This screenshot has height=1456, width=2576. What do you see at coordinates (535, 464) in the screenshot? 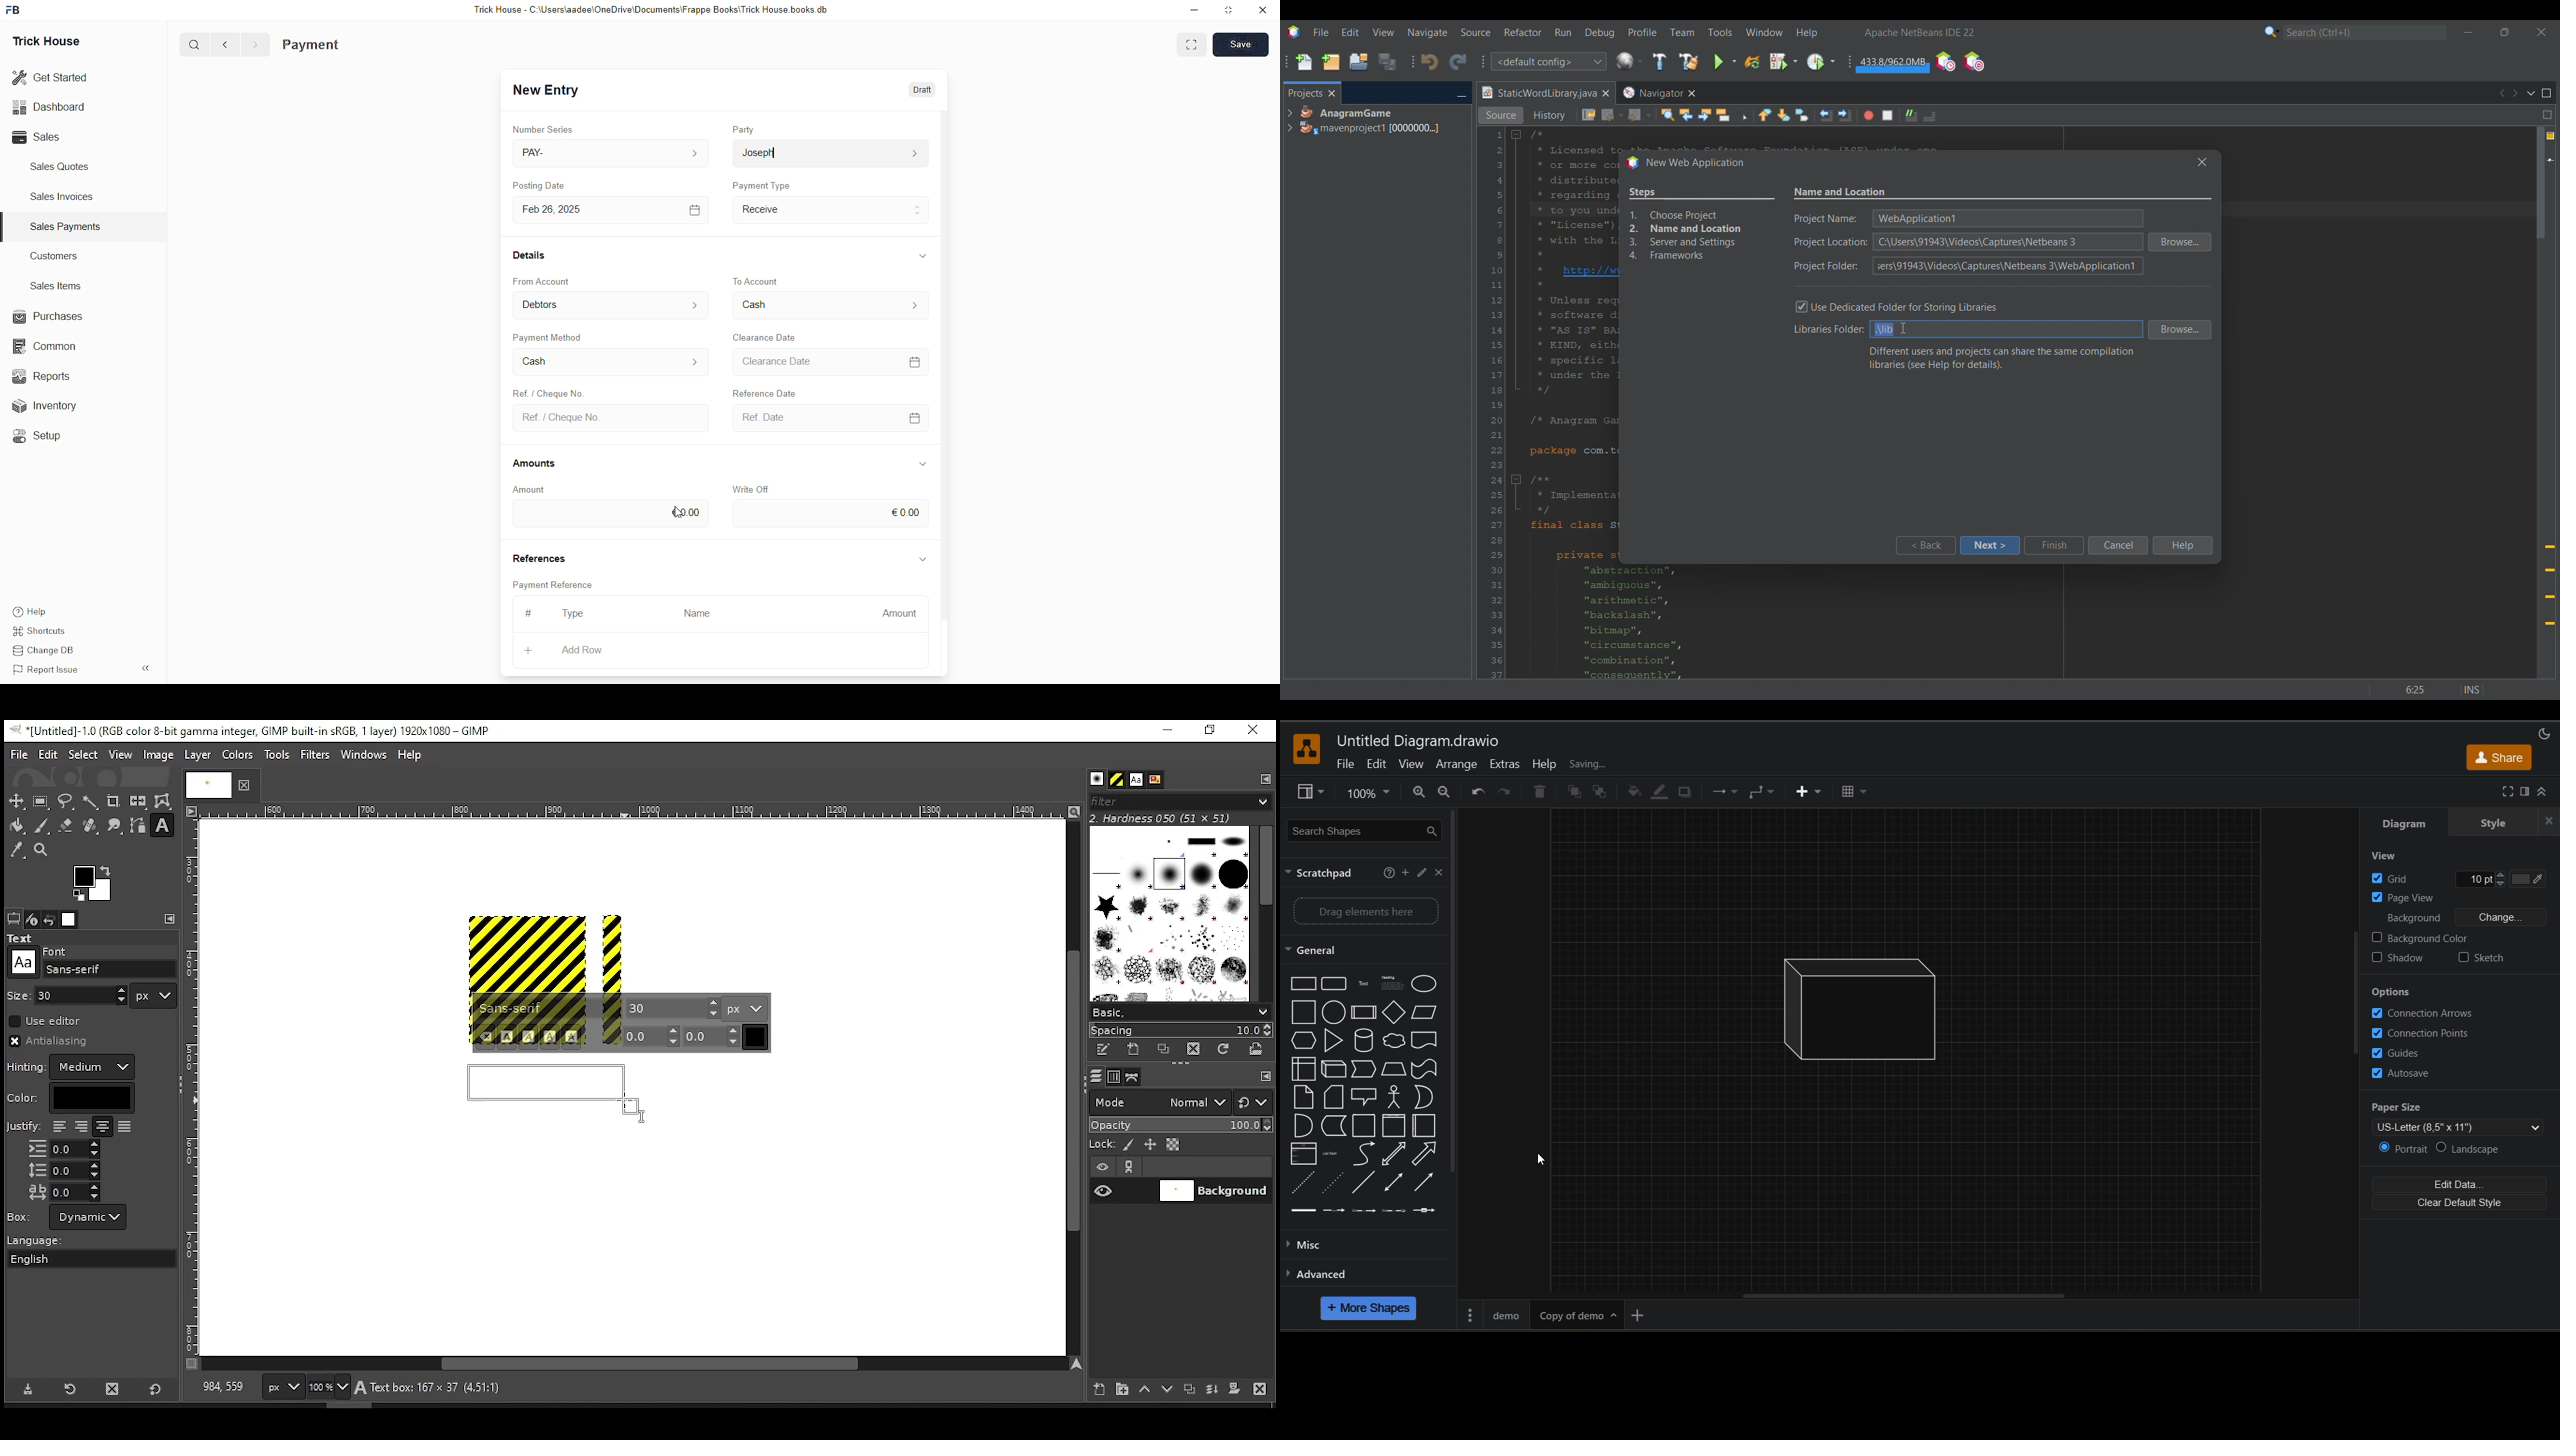
I see `Amounts` at bounding box center [535, 464].